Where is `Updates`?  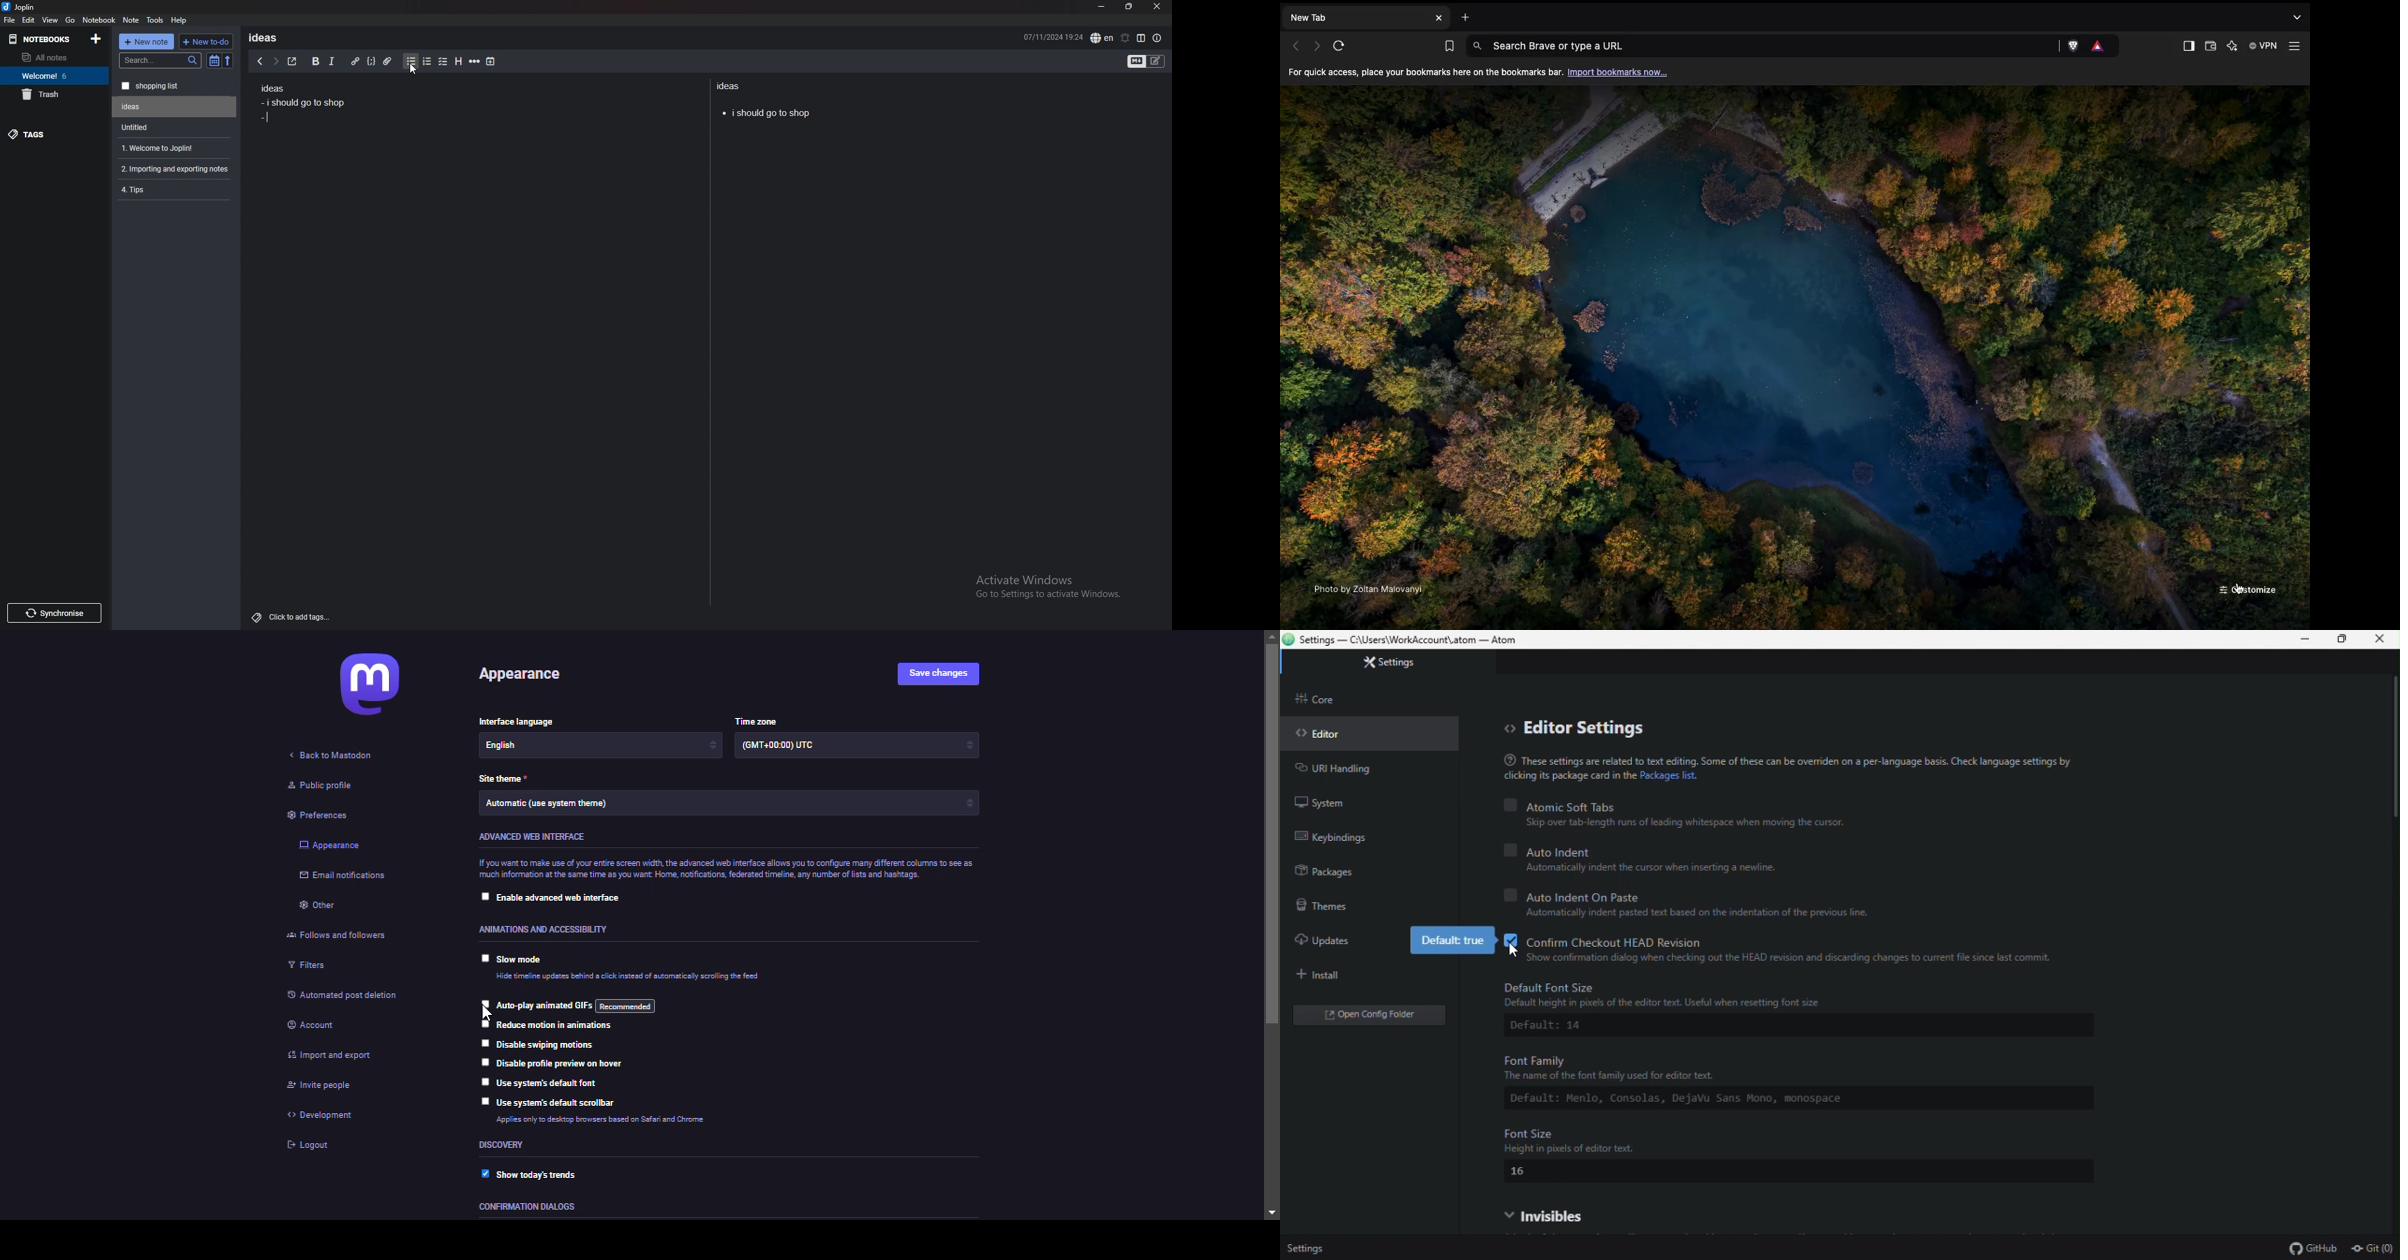
Updates is located at coordinates (1335, 939).